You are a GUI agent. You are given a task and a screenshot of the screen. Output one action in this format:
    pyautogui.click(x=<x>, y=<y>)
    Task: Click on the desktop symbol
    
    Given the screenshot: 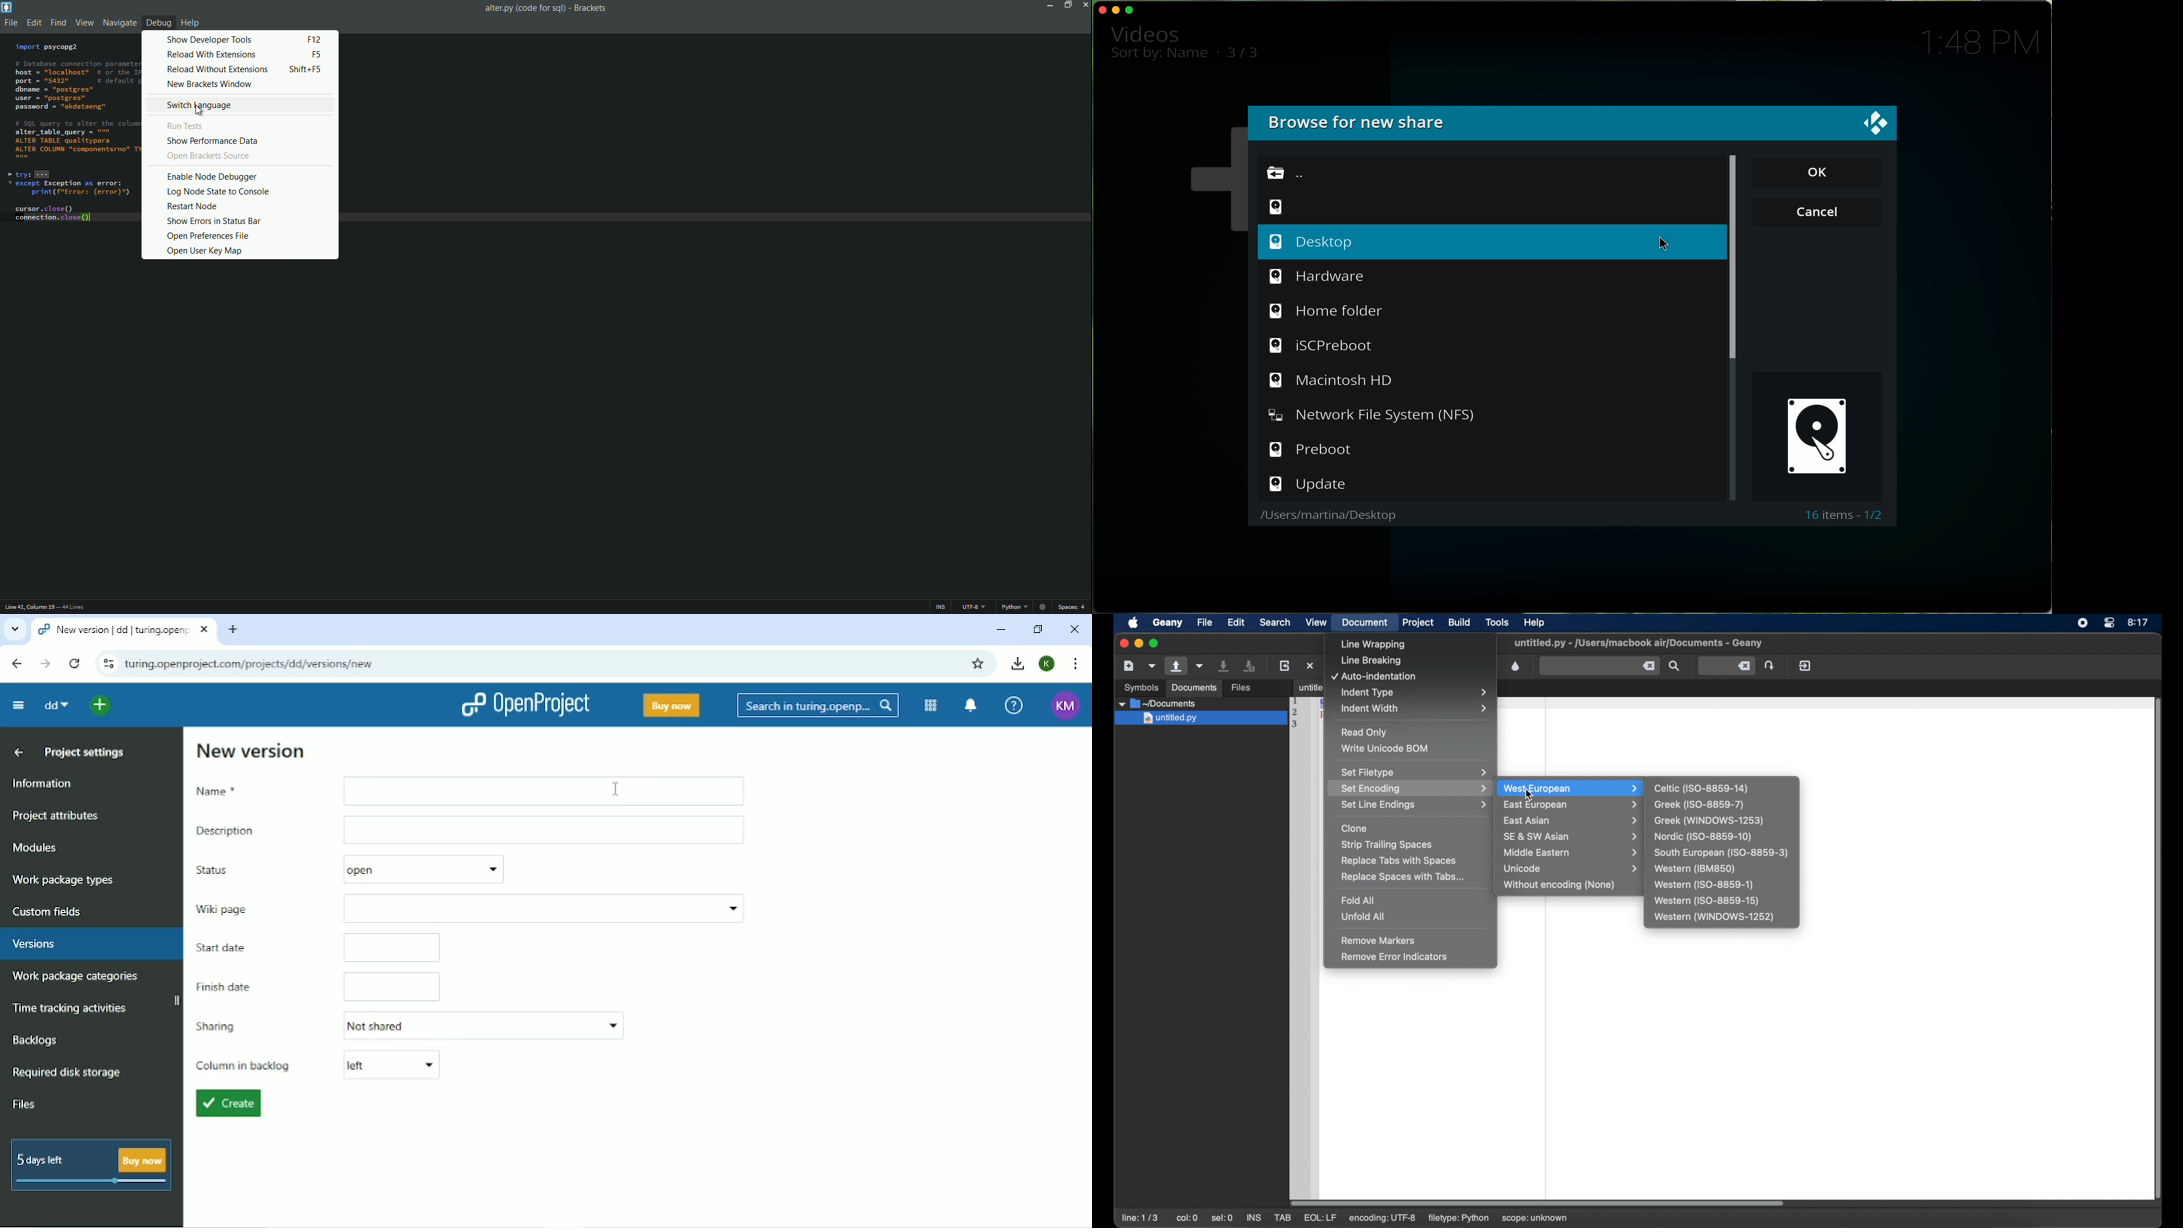 What is the action you would take?
    pyautogui.click(x=1819, y=436)
    